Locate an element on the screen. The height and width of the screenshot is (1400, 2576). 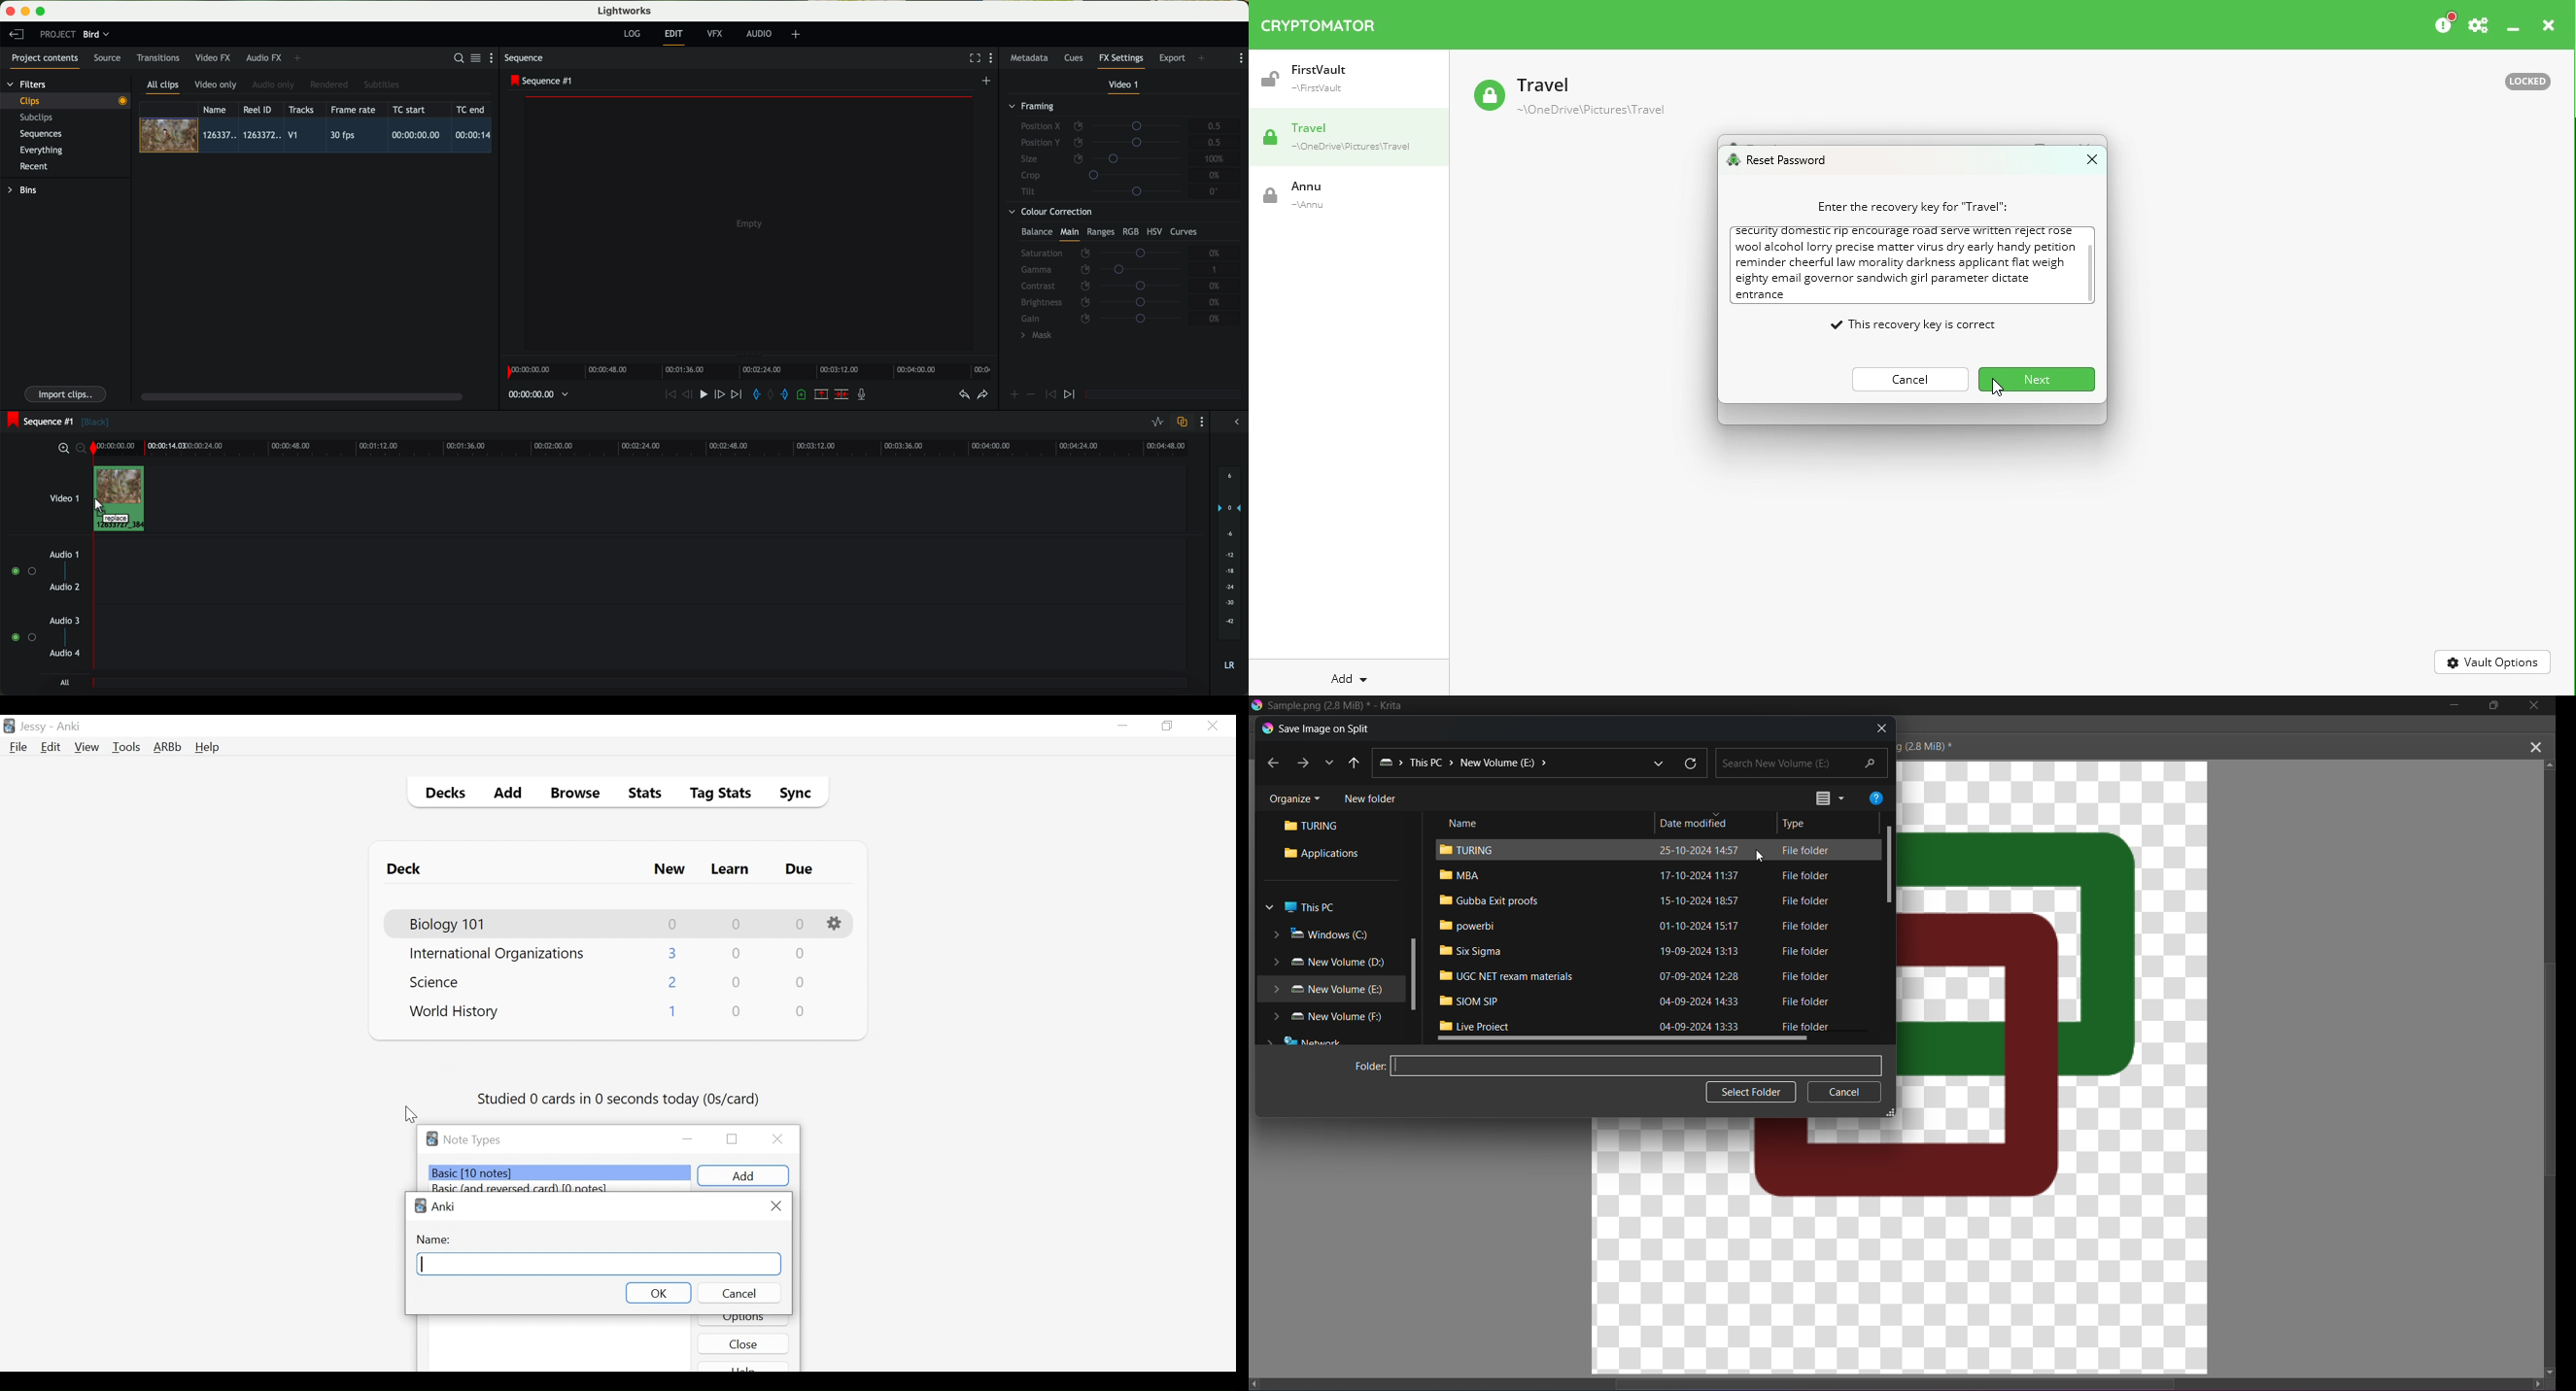
minimize is located at coordinates (689, 1140).